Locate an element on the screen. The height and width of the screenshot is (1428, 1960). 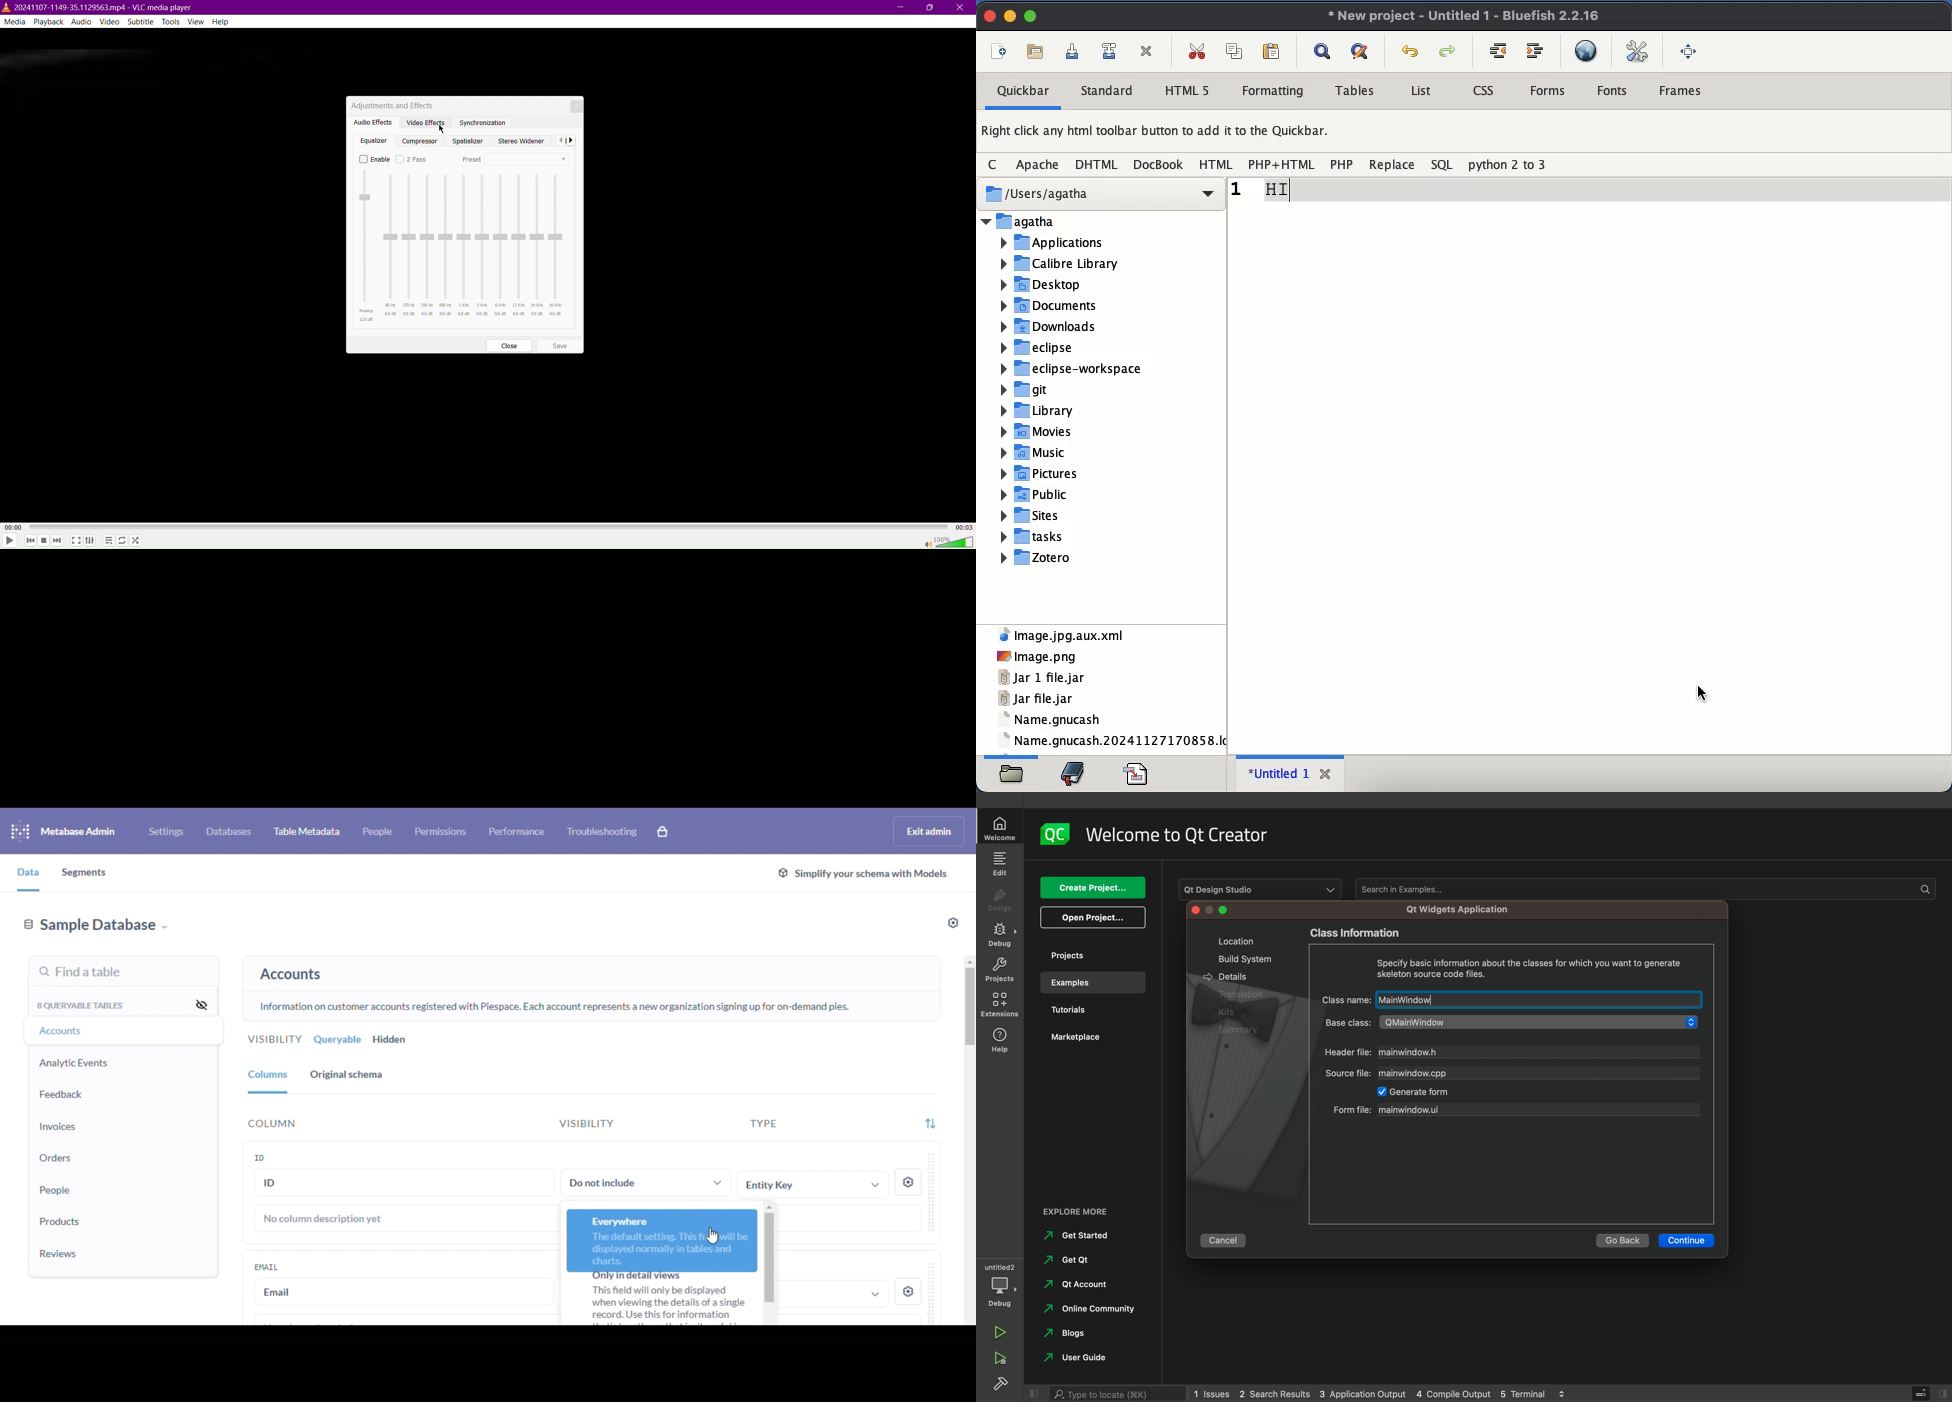
310 Hz Equalizer is located at coordinates (428, 248).